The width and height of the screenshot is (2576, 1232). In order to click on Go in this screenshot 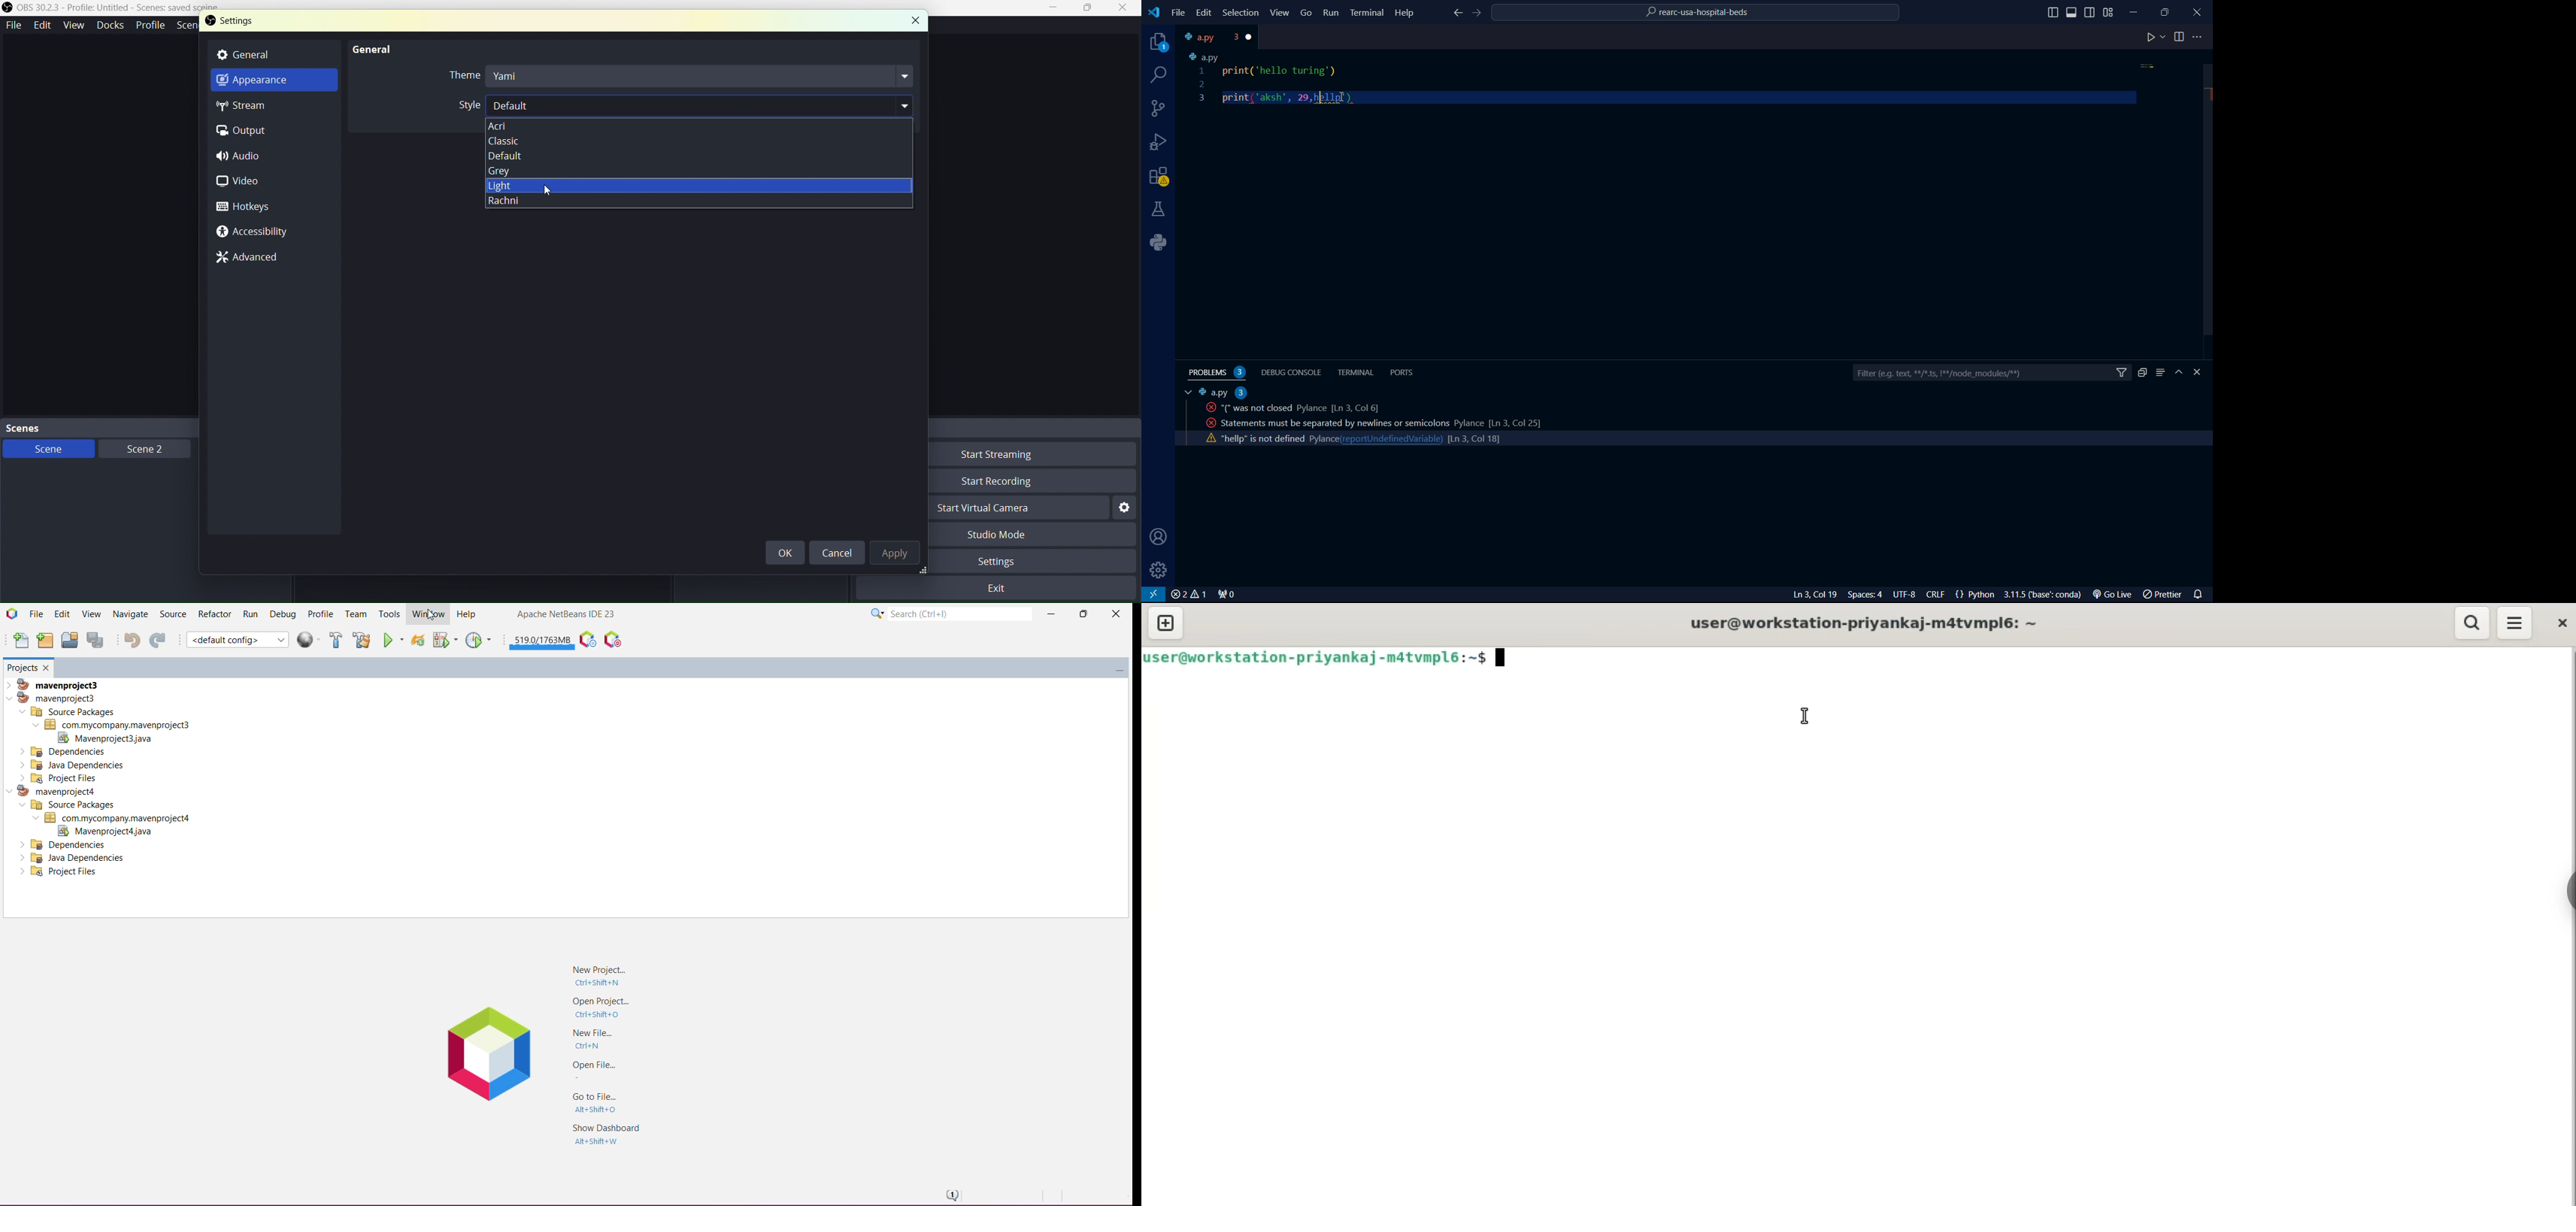, I will do `click(1307, 12)`.